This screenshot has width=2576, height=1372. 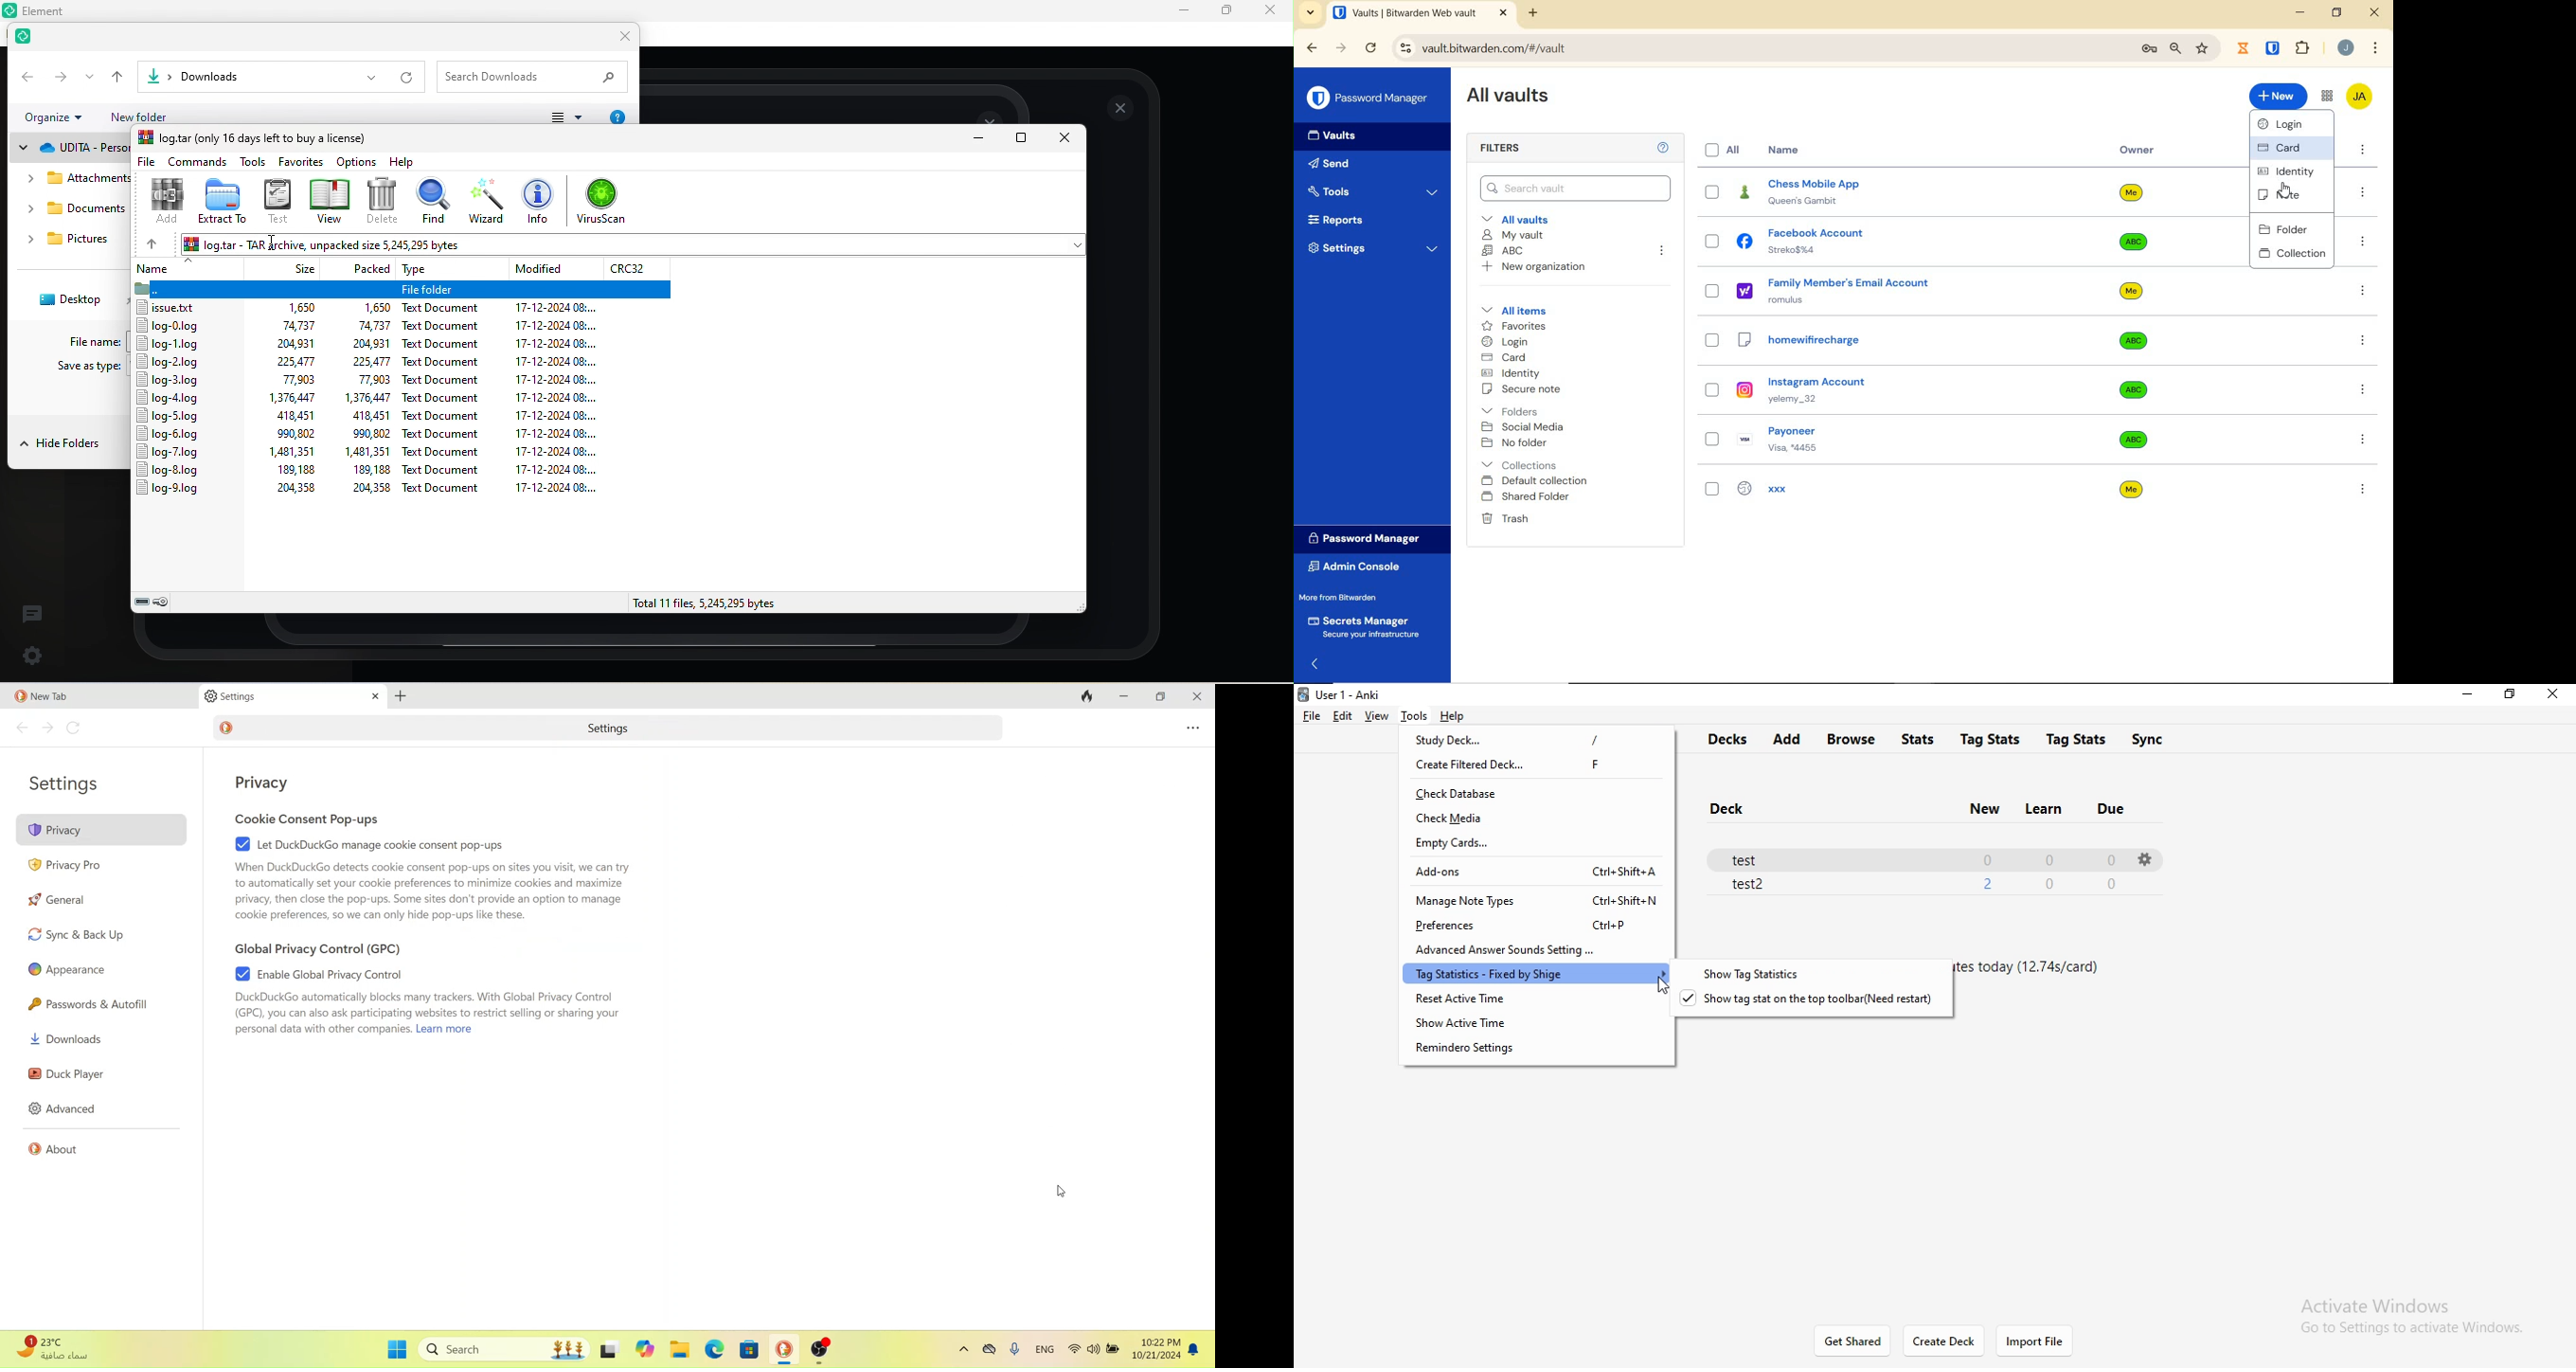 I want to click on Account, so click(x=2347, y=49).